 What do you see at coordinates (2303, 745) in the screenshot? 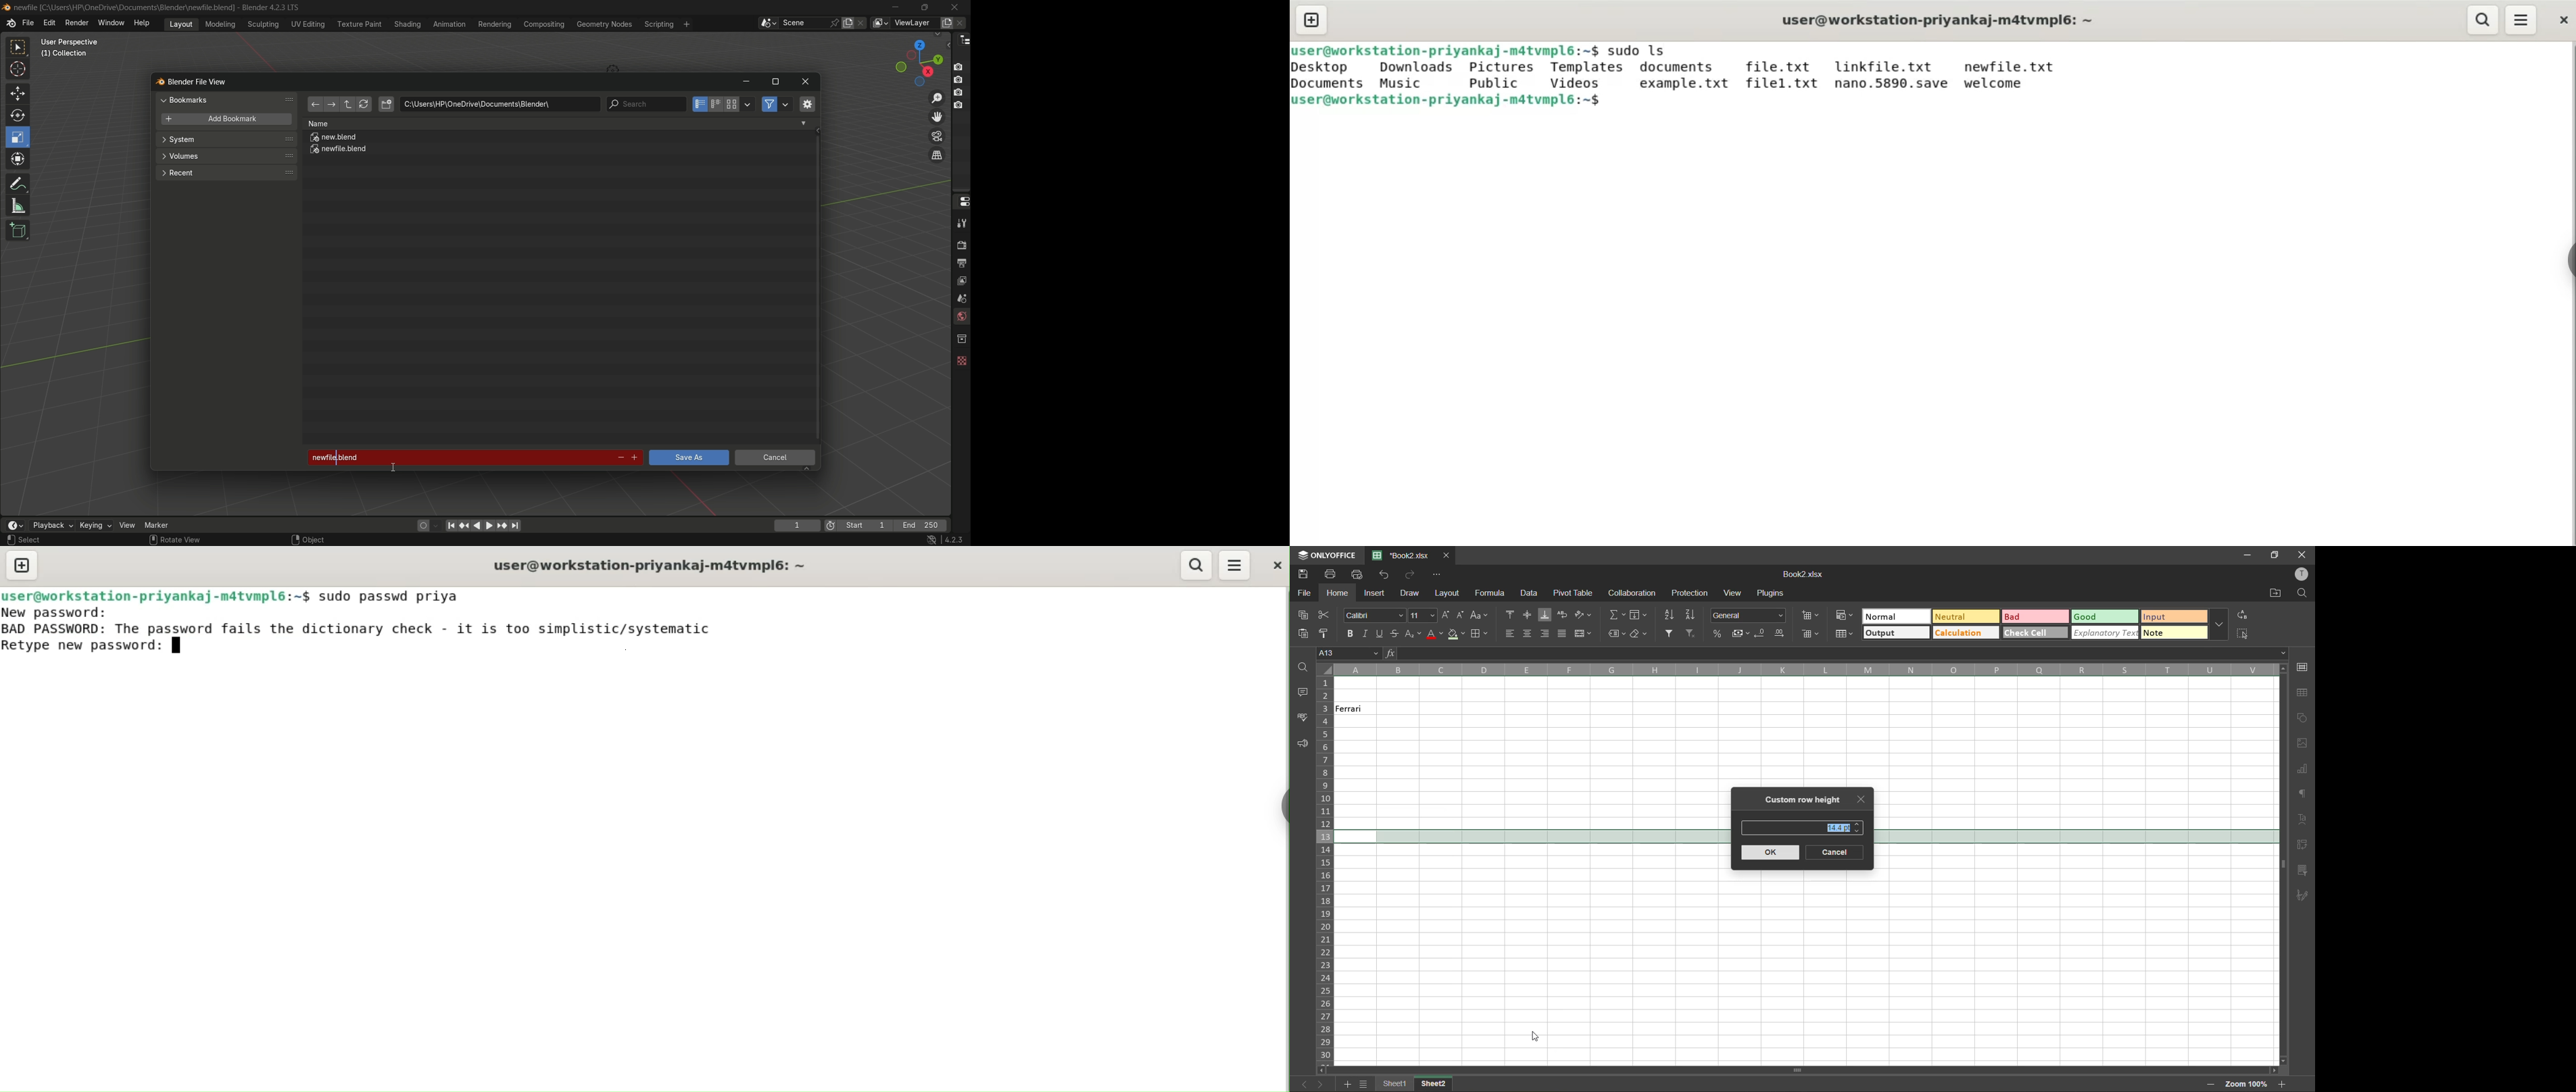
I see `images` at bounding box center [2303, 745].